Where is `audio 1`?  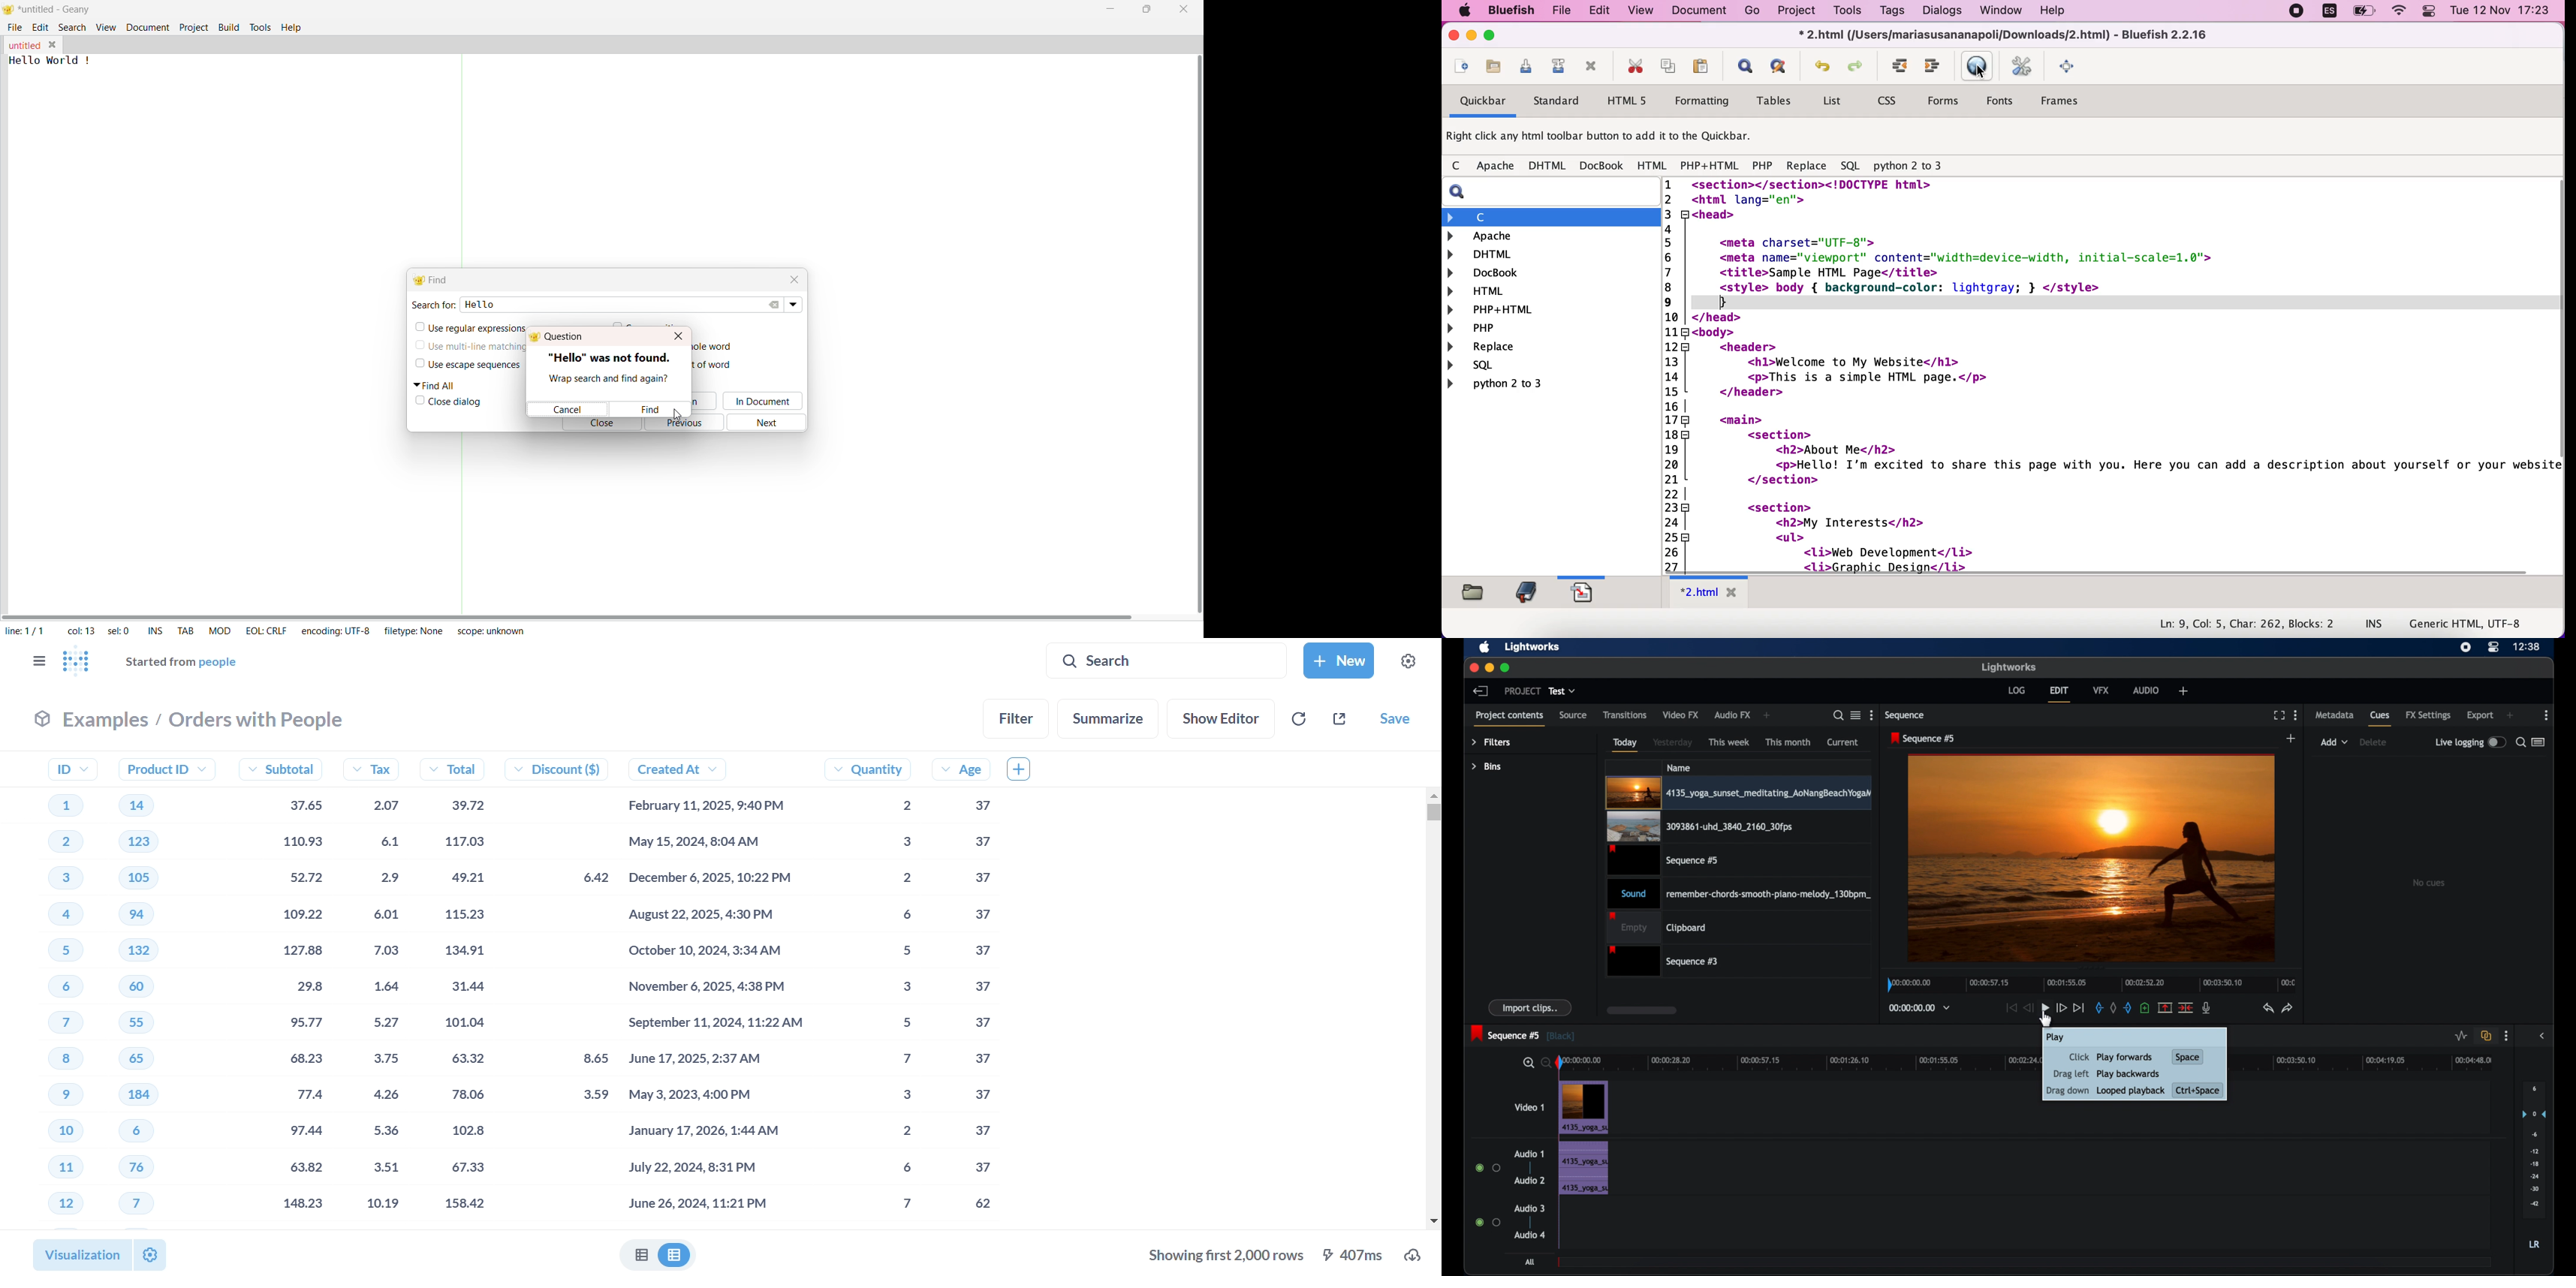 audio 1 is located at coordinates (1528, 1154).